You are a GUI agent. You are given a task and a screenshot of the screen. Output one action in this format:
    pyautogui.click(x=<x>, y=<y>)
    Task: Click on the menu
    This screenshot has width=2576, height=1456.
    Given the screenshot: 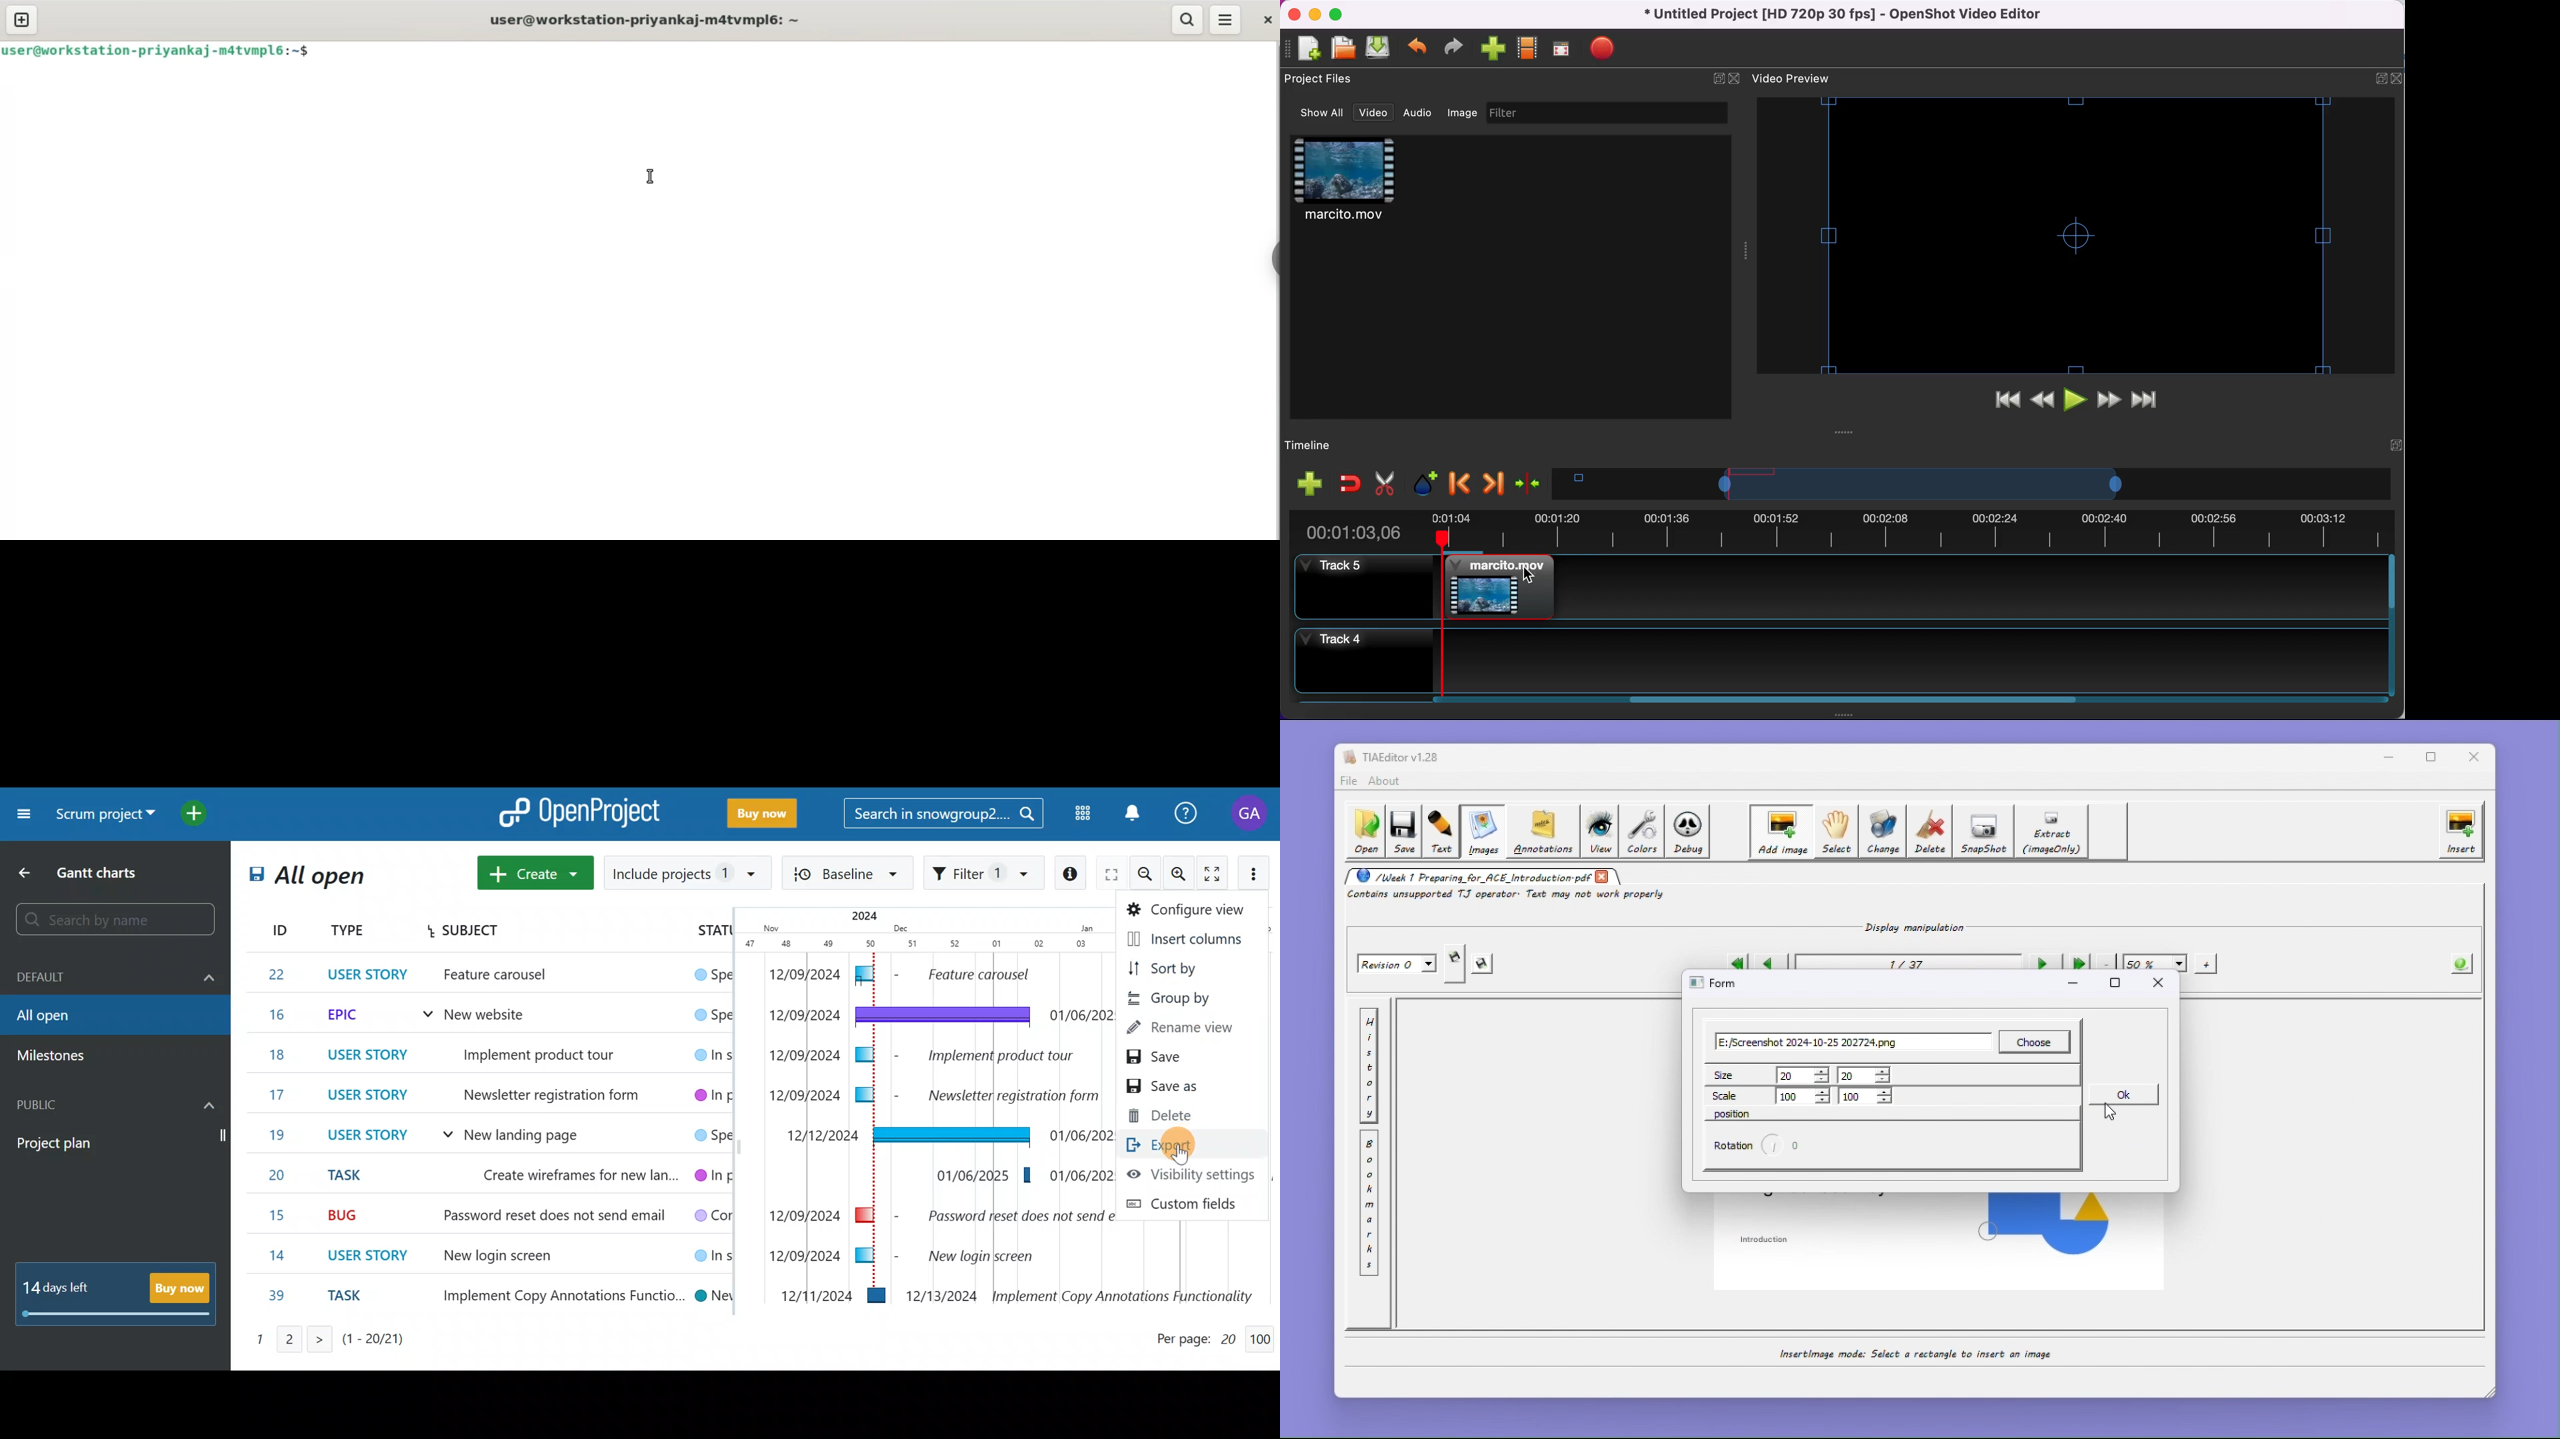 What is the action you would take?
    pyautogui.click(x=1226, y=20)
    